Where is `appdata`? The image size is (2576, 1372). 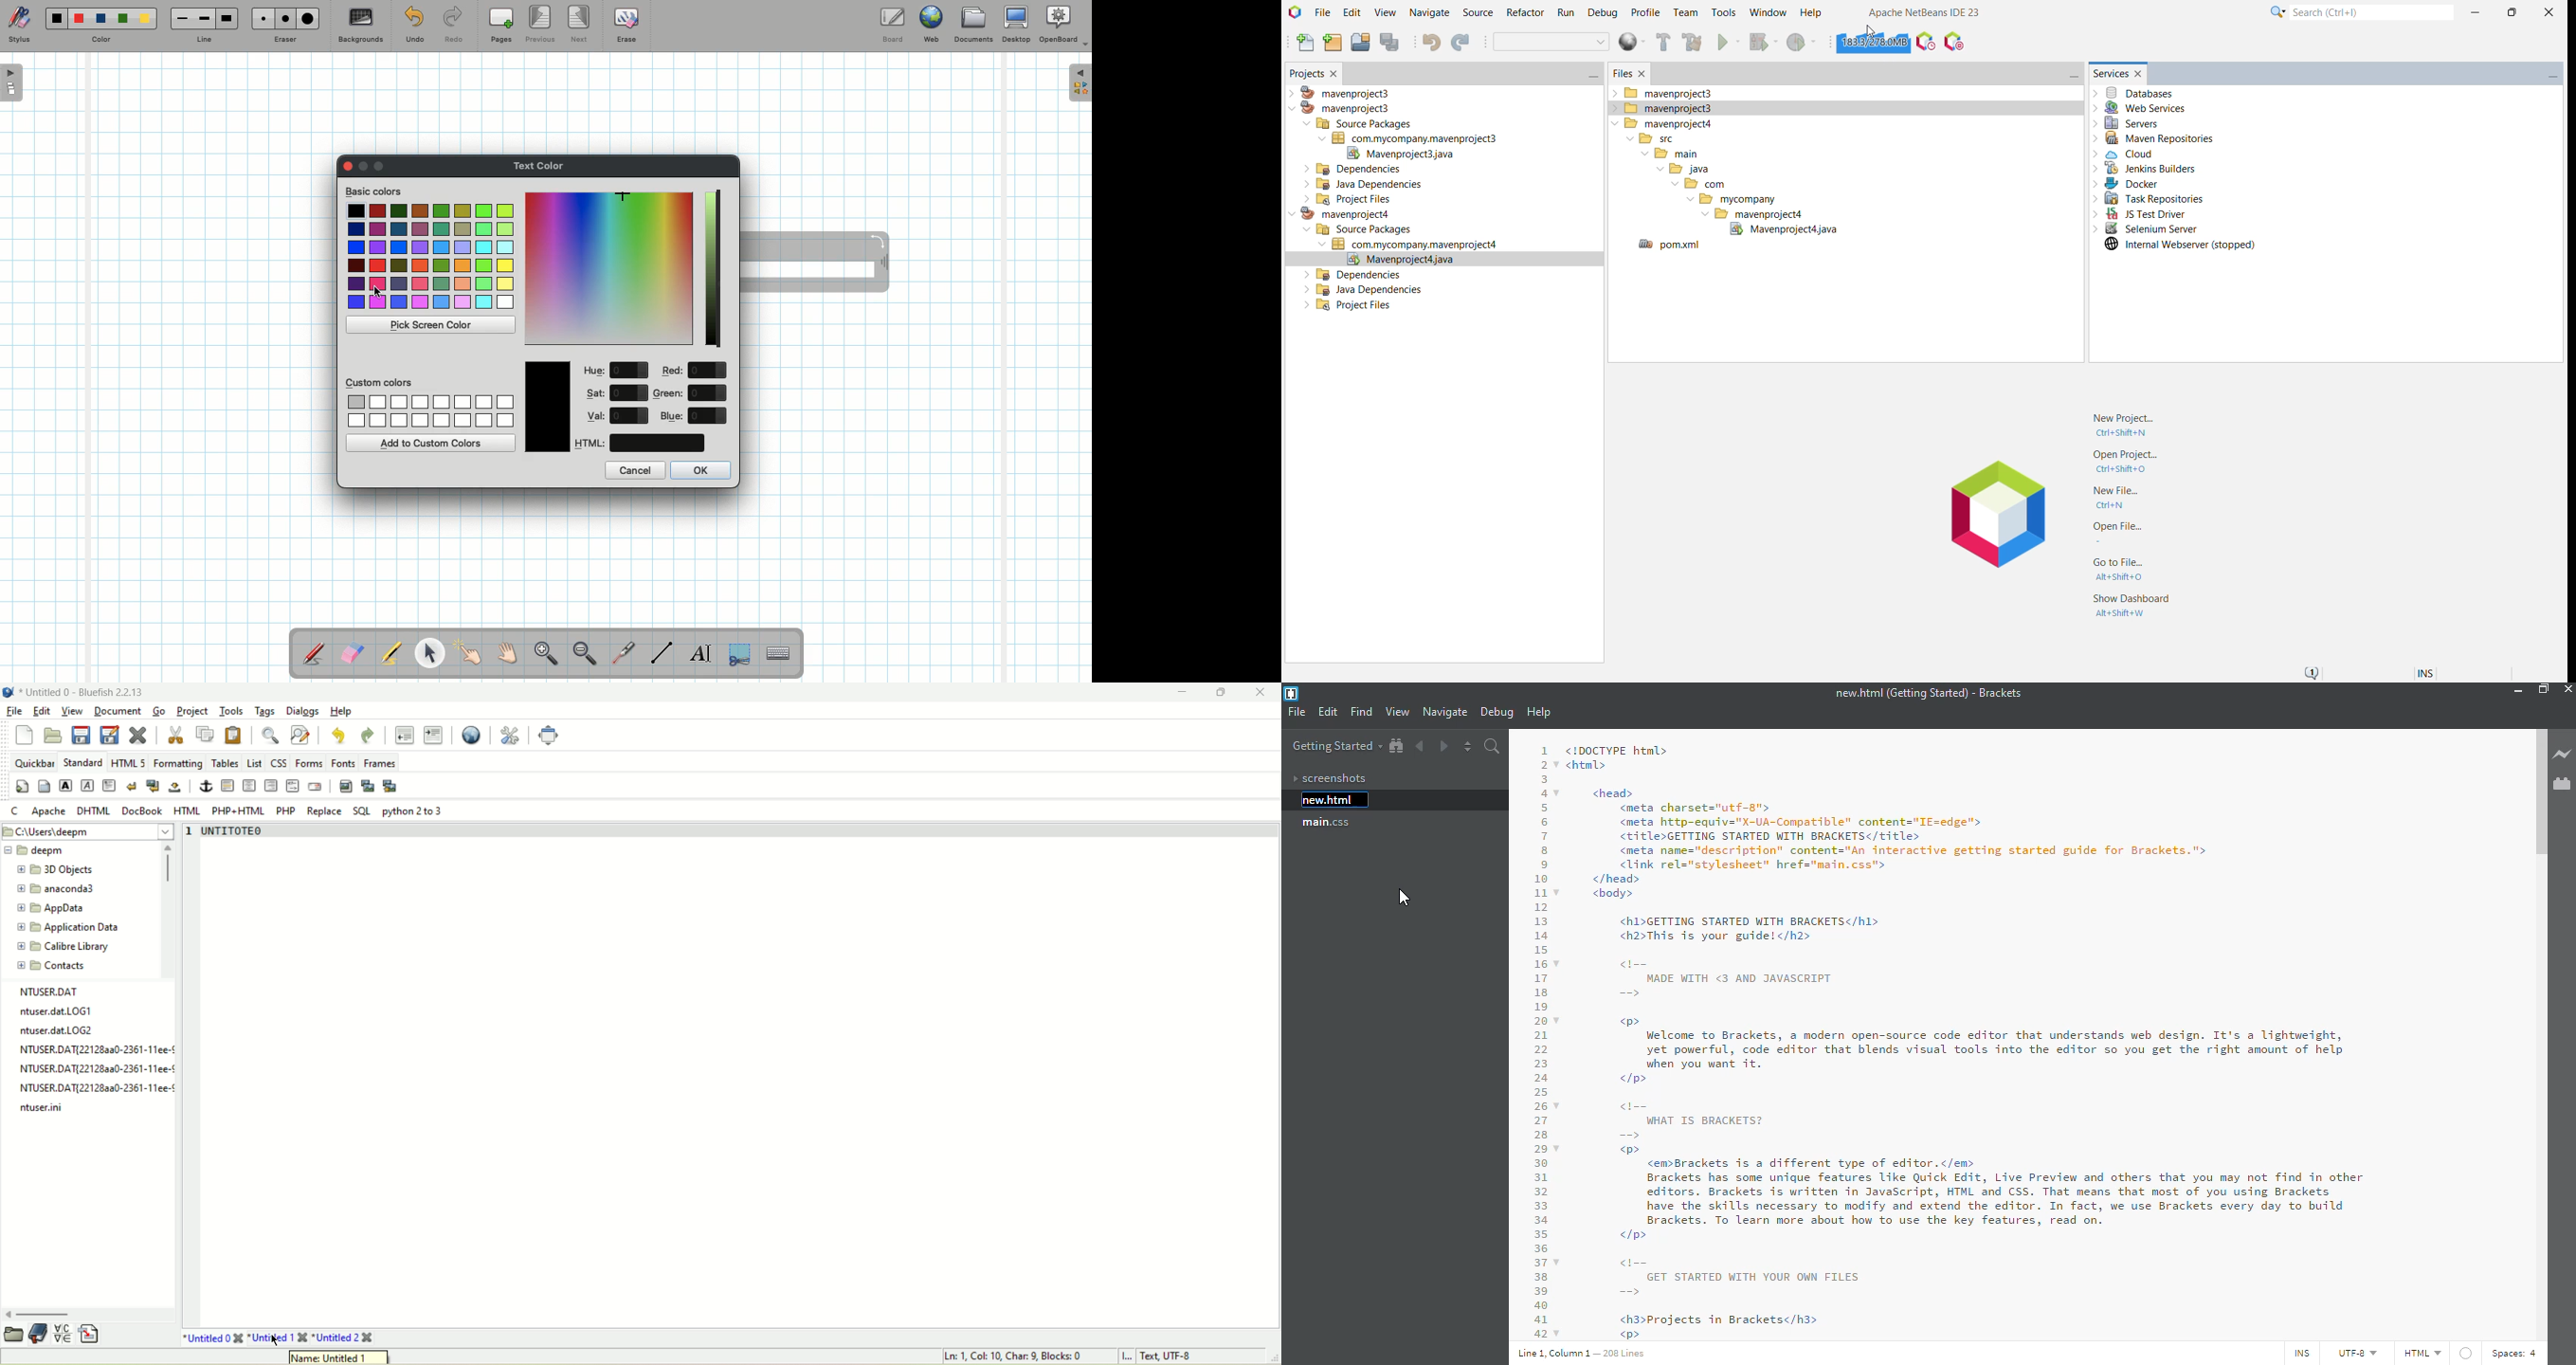 appdata is located at coordinates (55, 906).